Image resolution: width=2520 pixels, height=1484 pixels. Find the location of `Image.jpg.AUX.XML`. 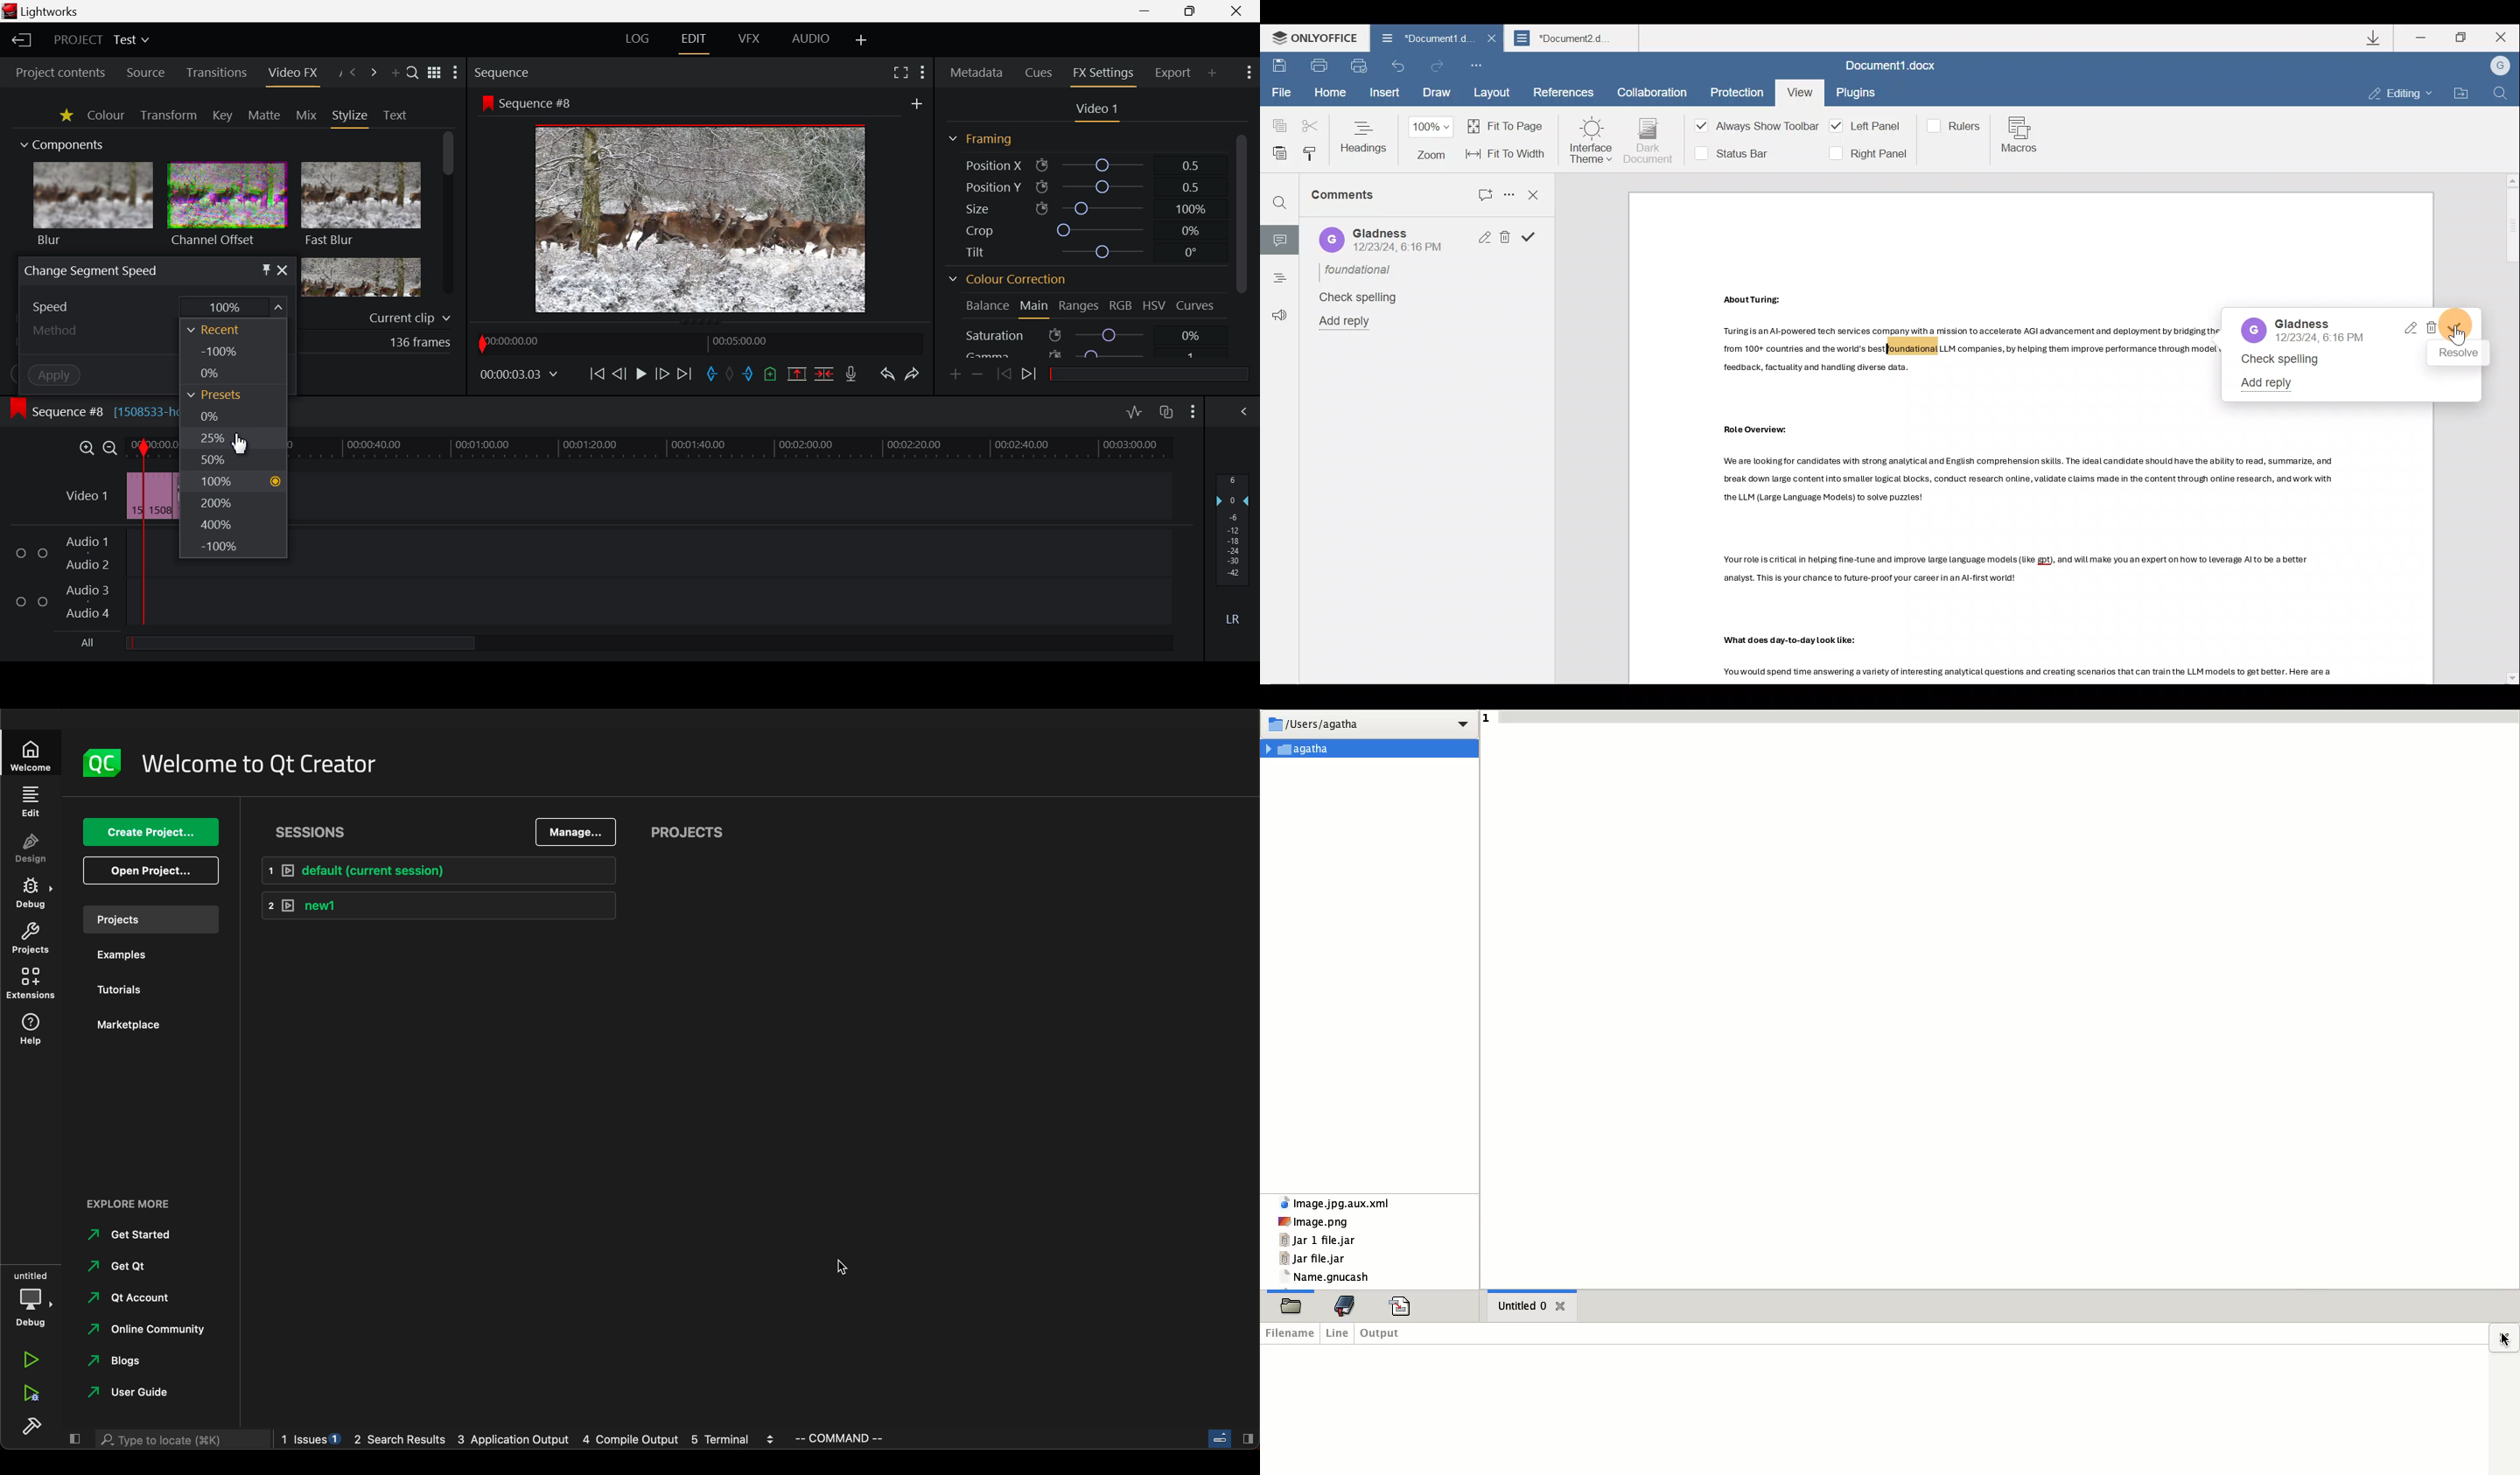

Image.jpg.AUX.XML is located at coordinates (1336, 1204).